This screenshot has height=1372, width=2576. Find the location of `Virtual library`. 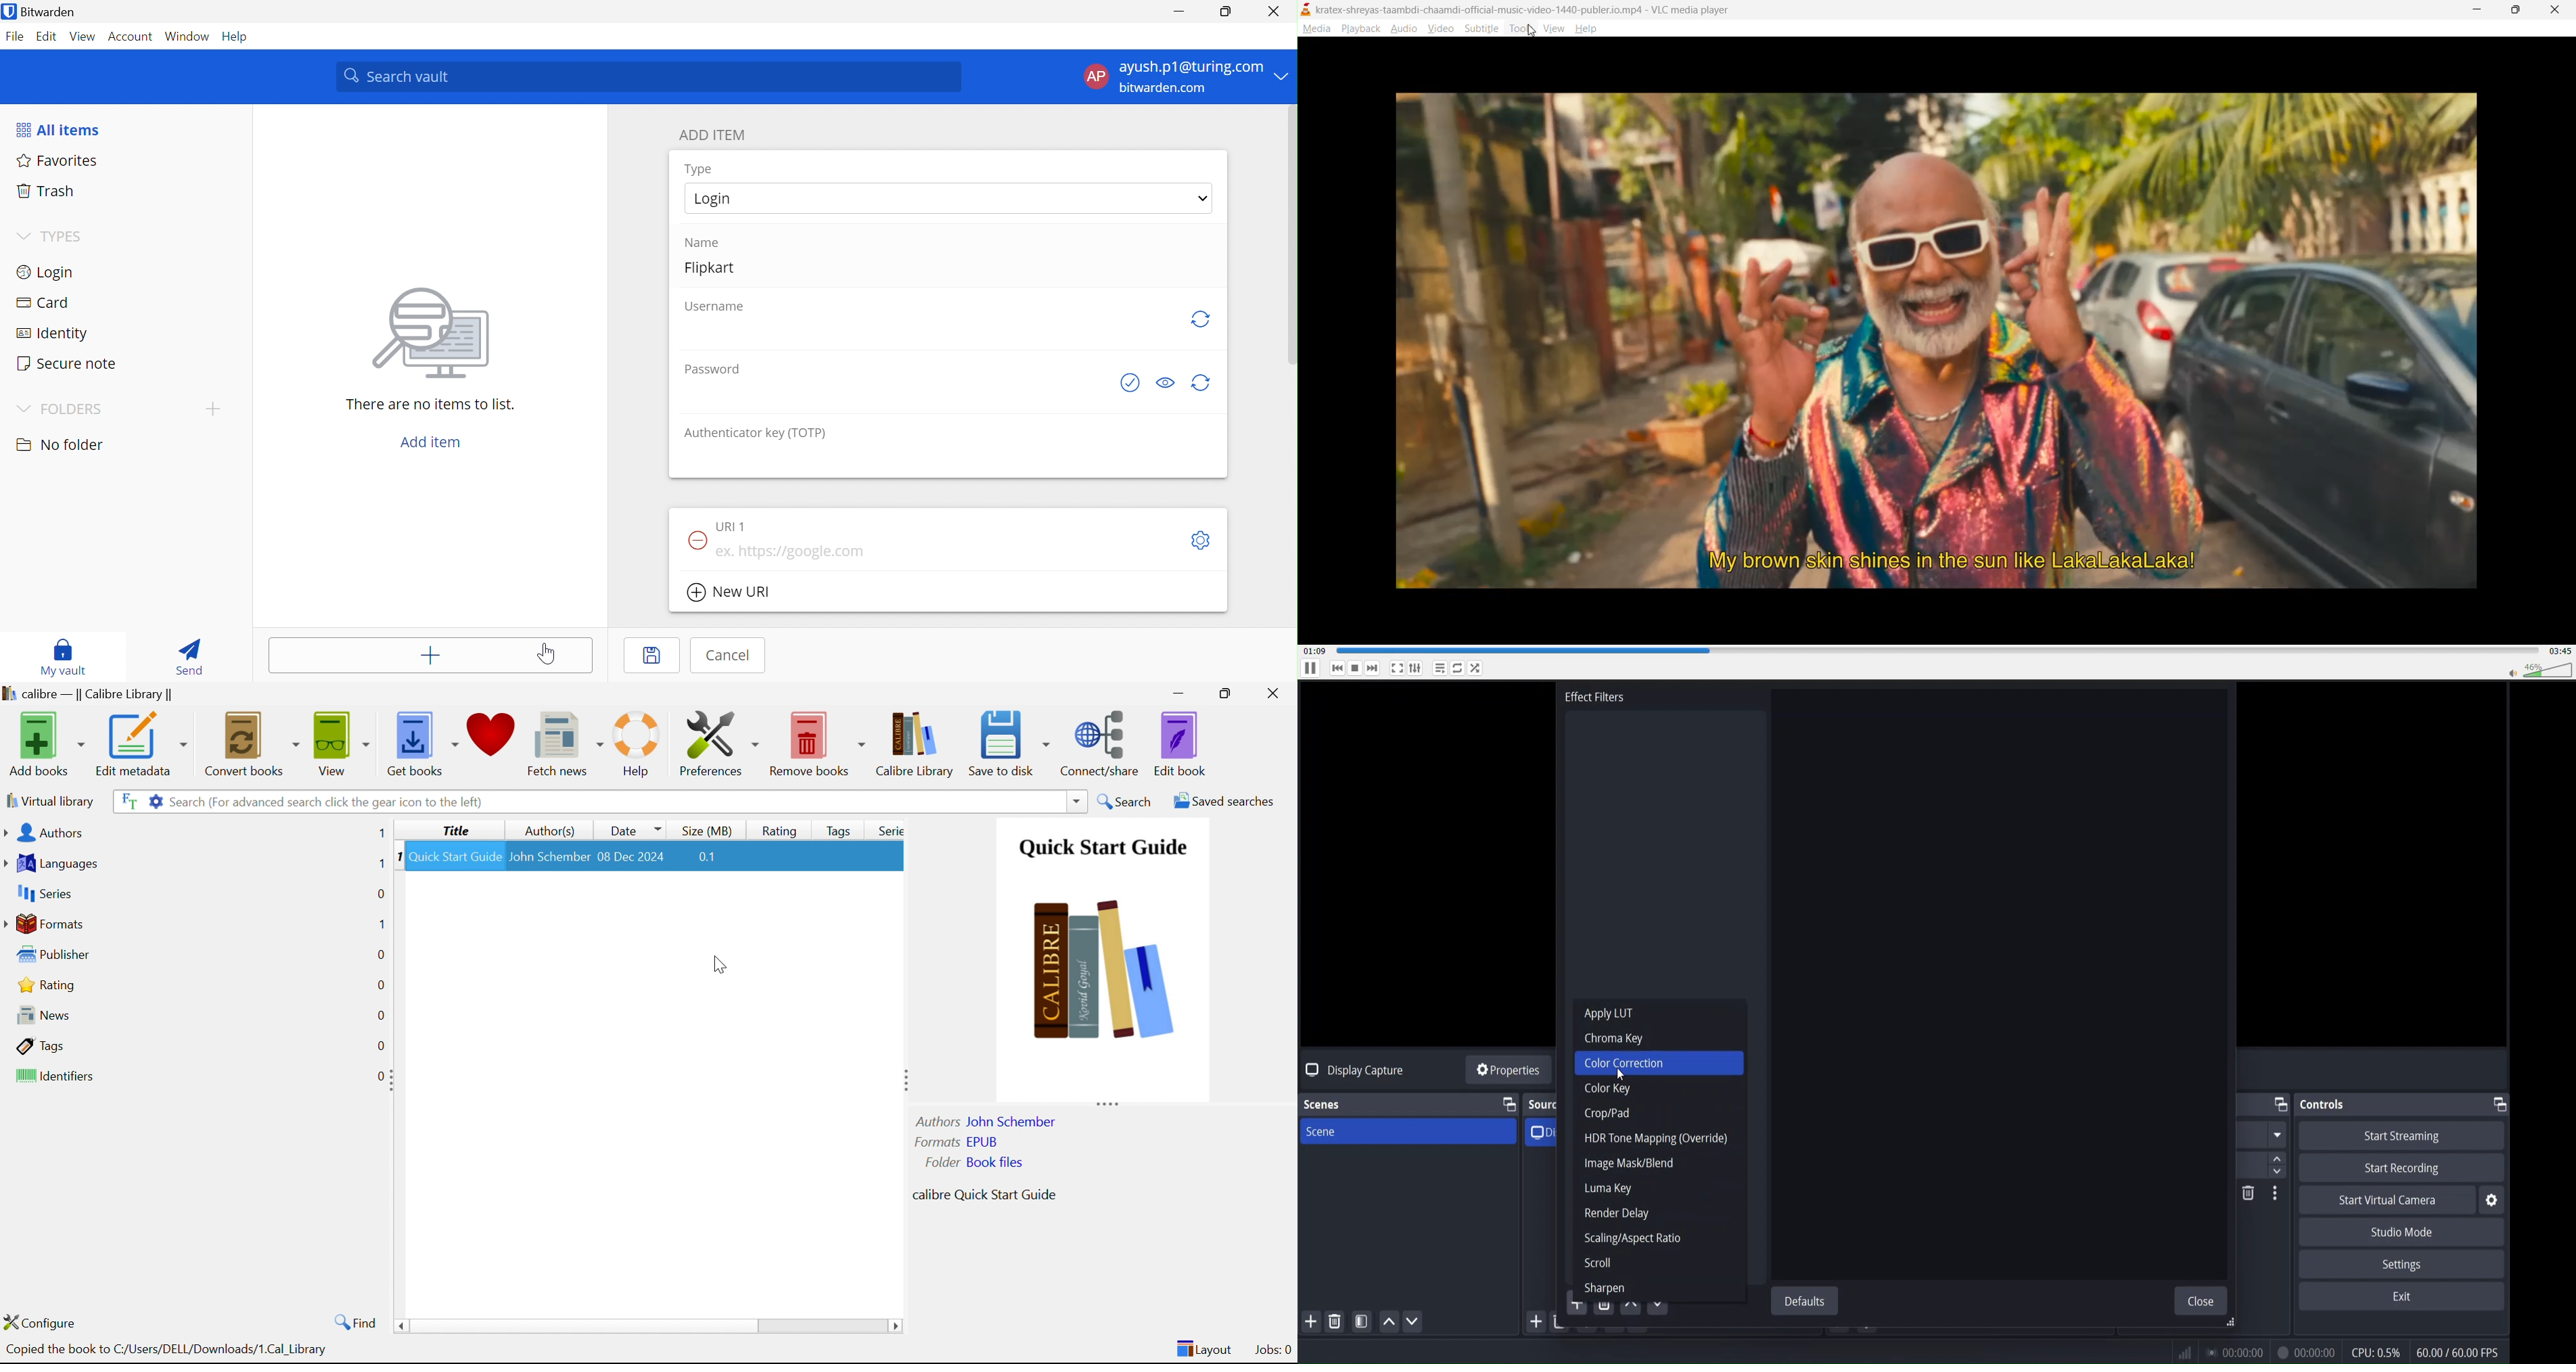

Virtual library is located at coordinates (51, 801).